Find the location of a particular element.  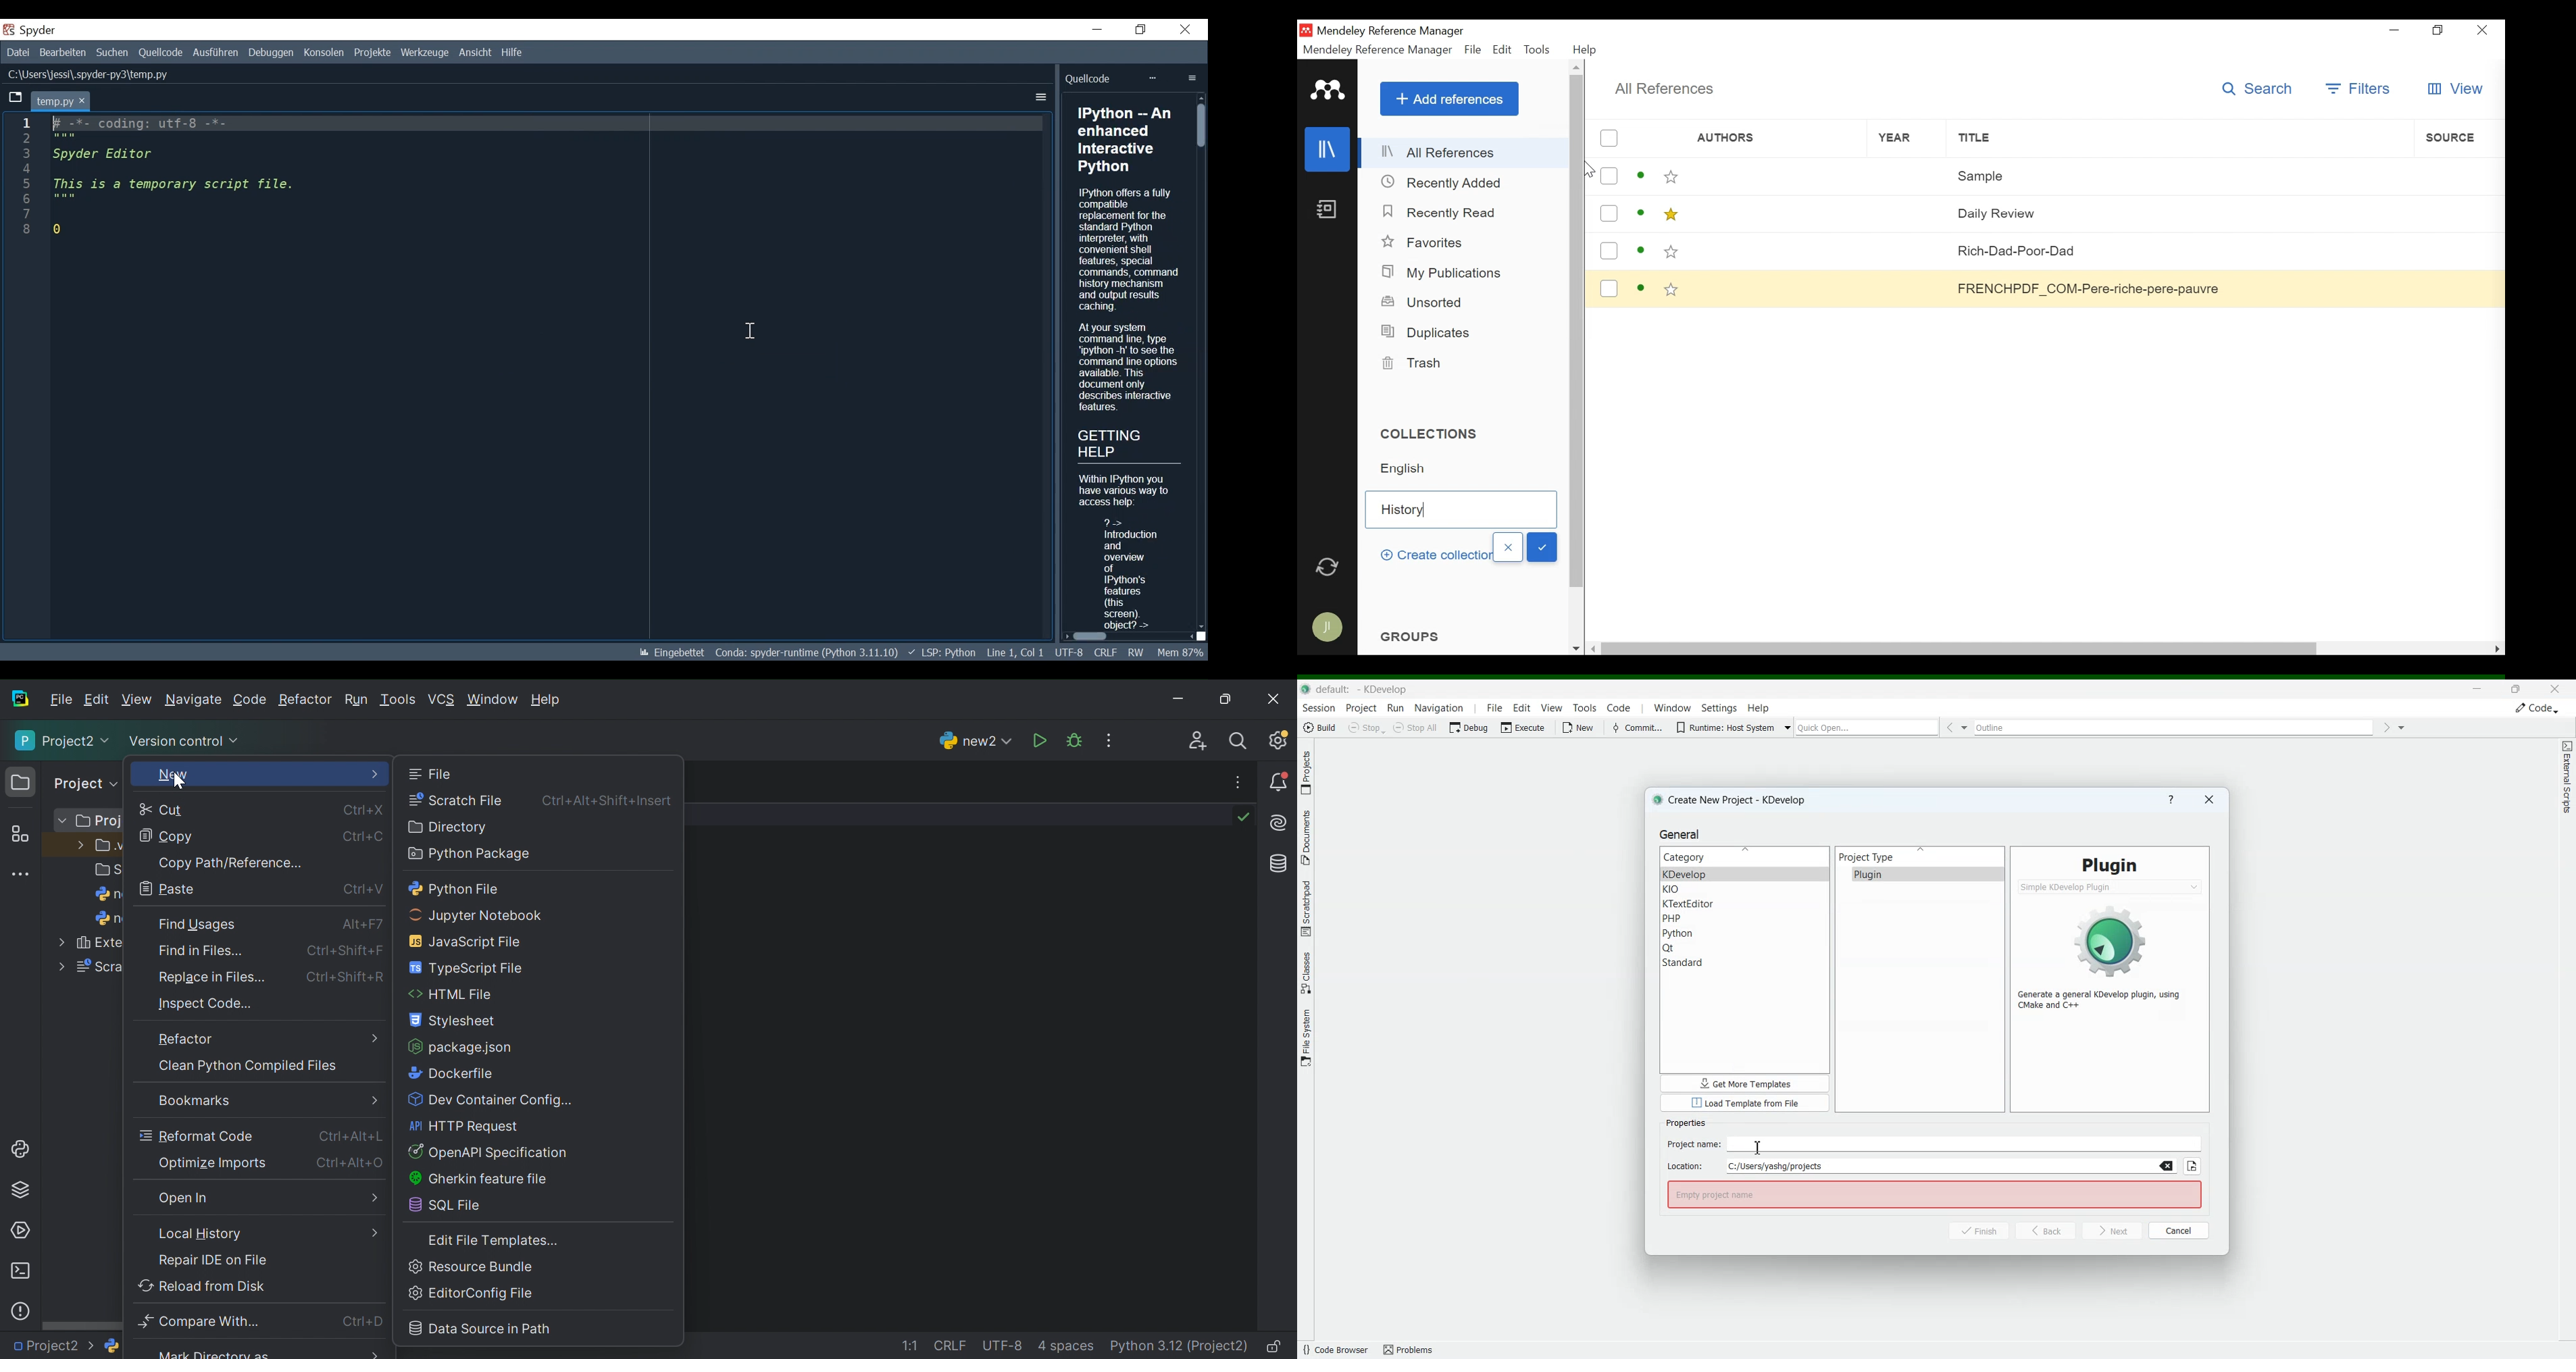

n is located at coordinates (104, 894).